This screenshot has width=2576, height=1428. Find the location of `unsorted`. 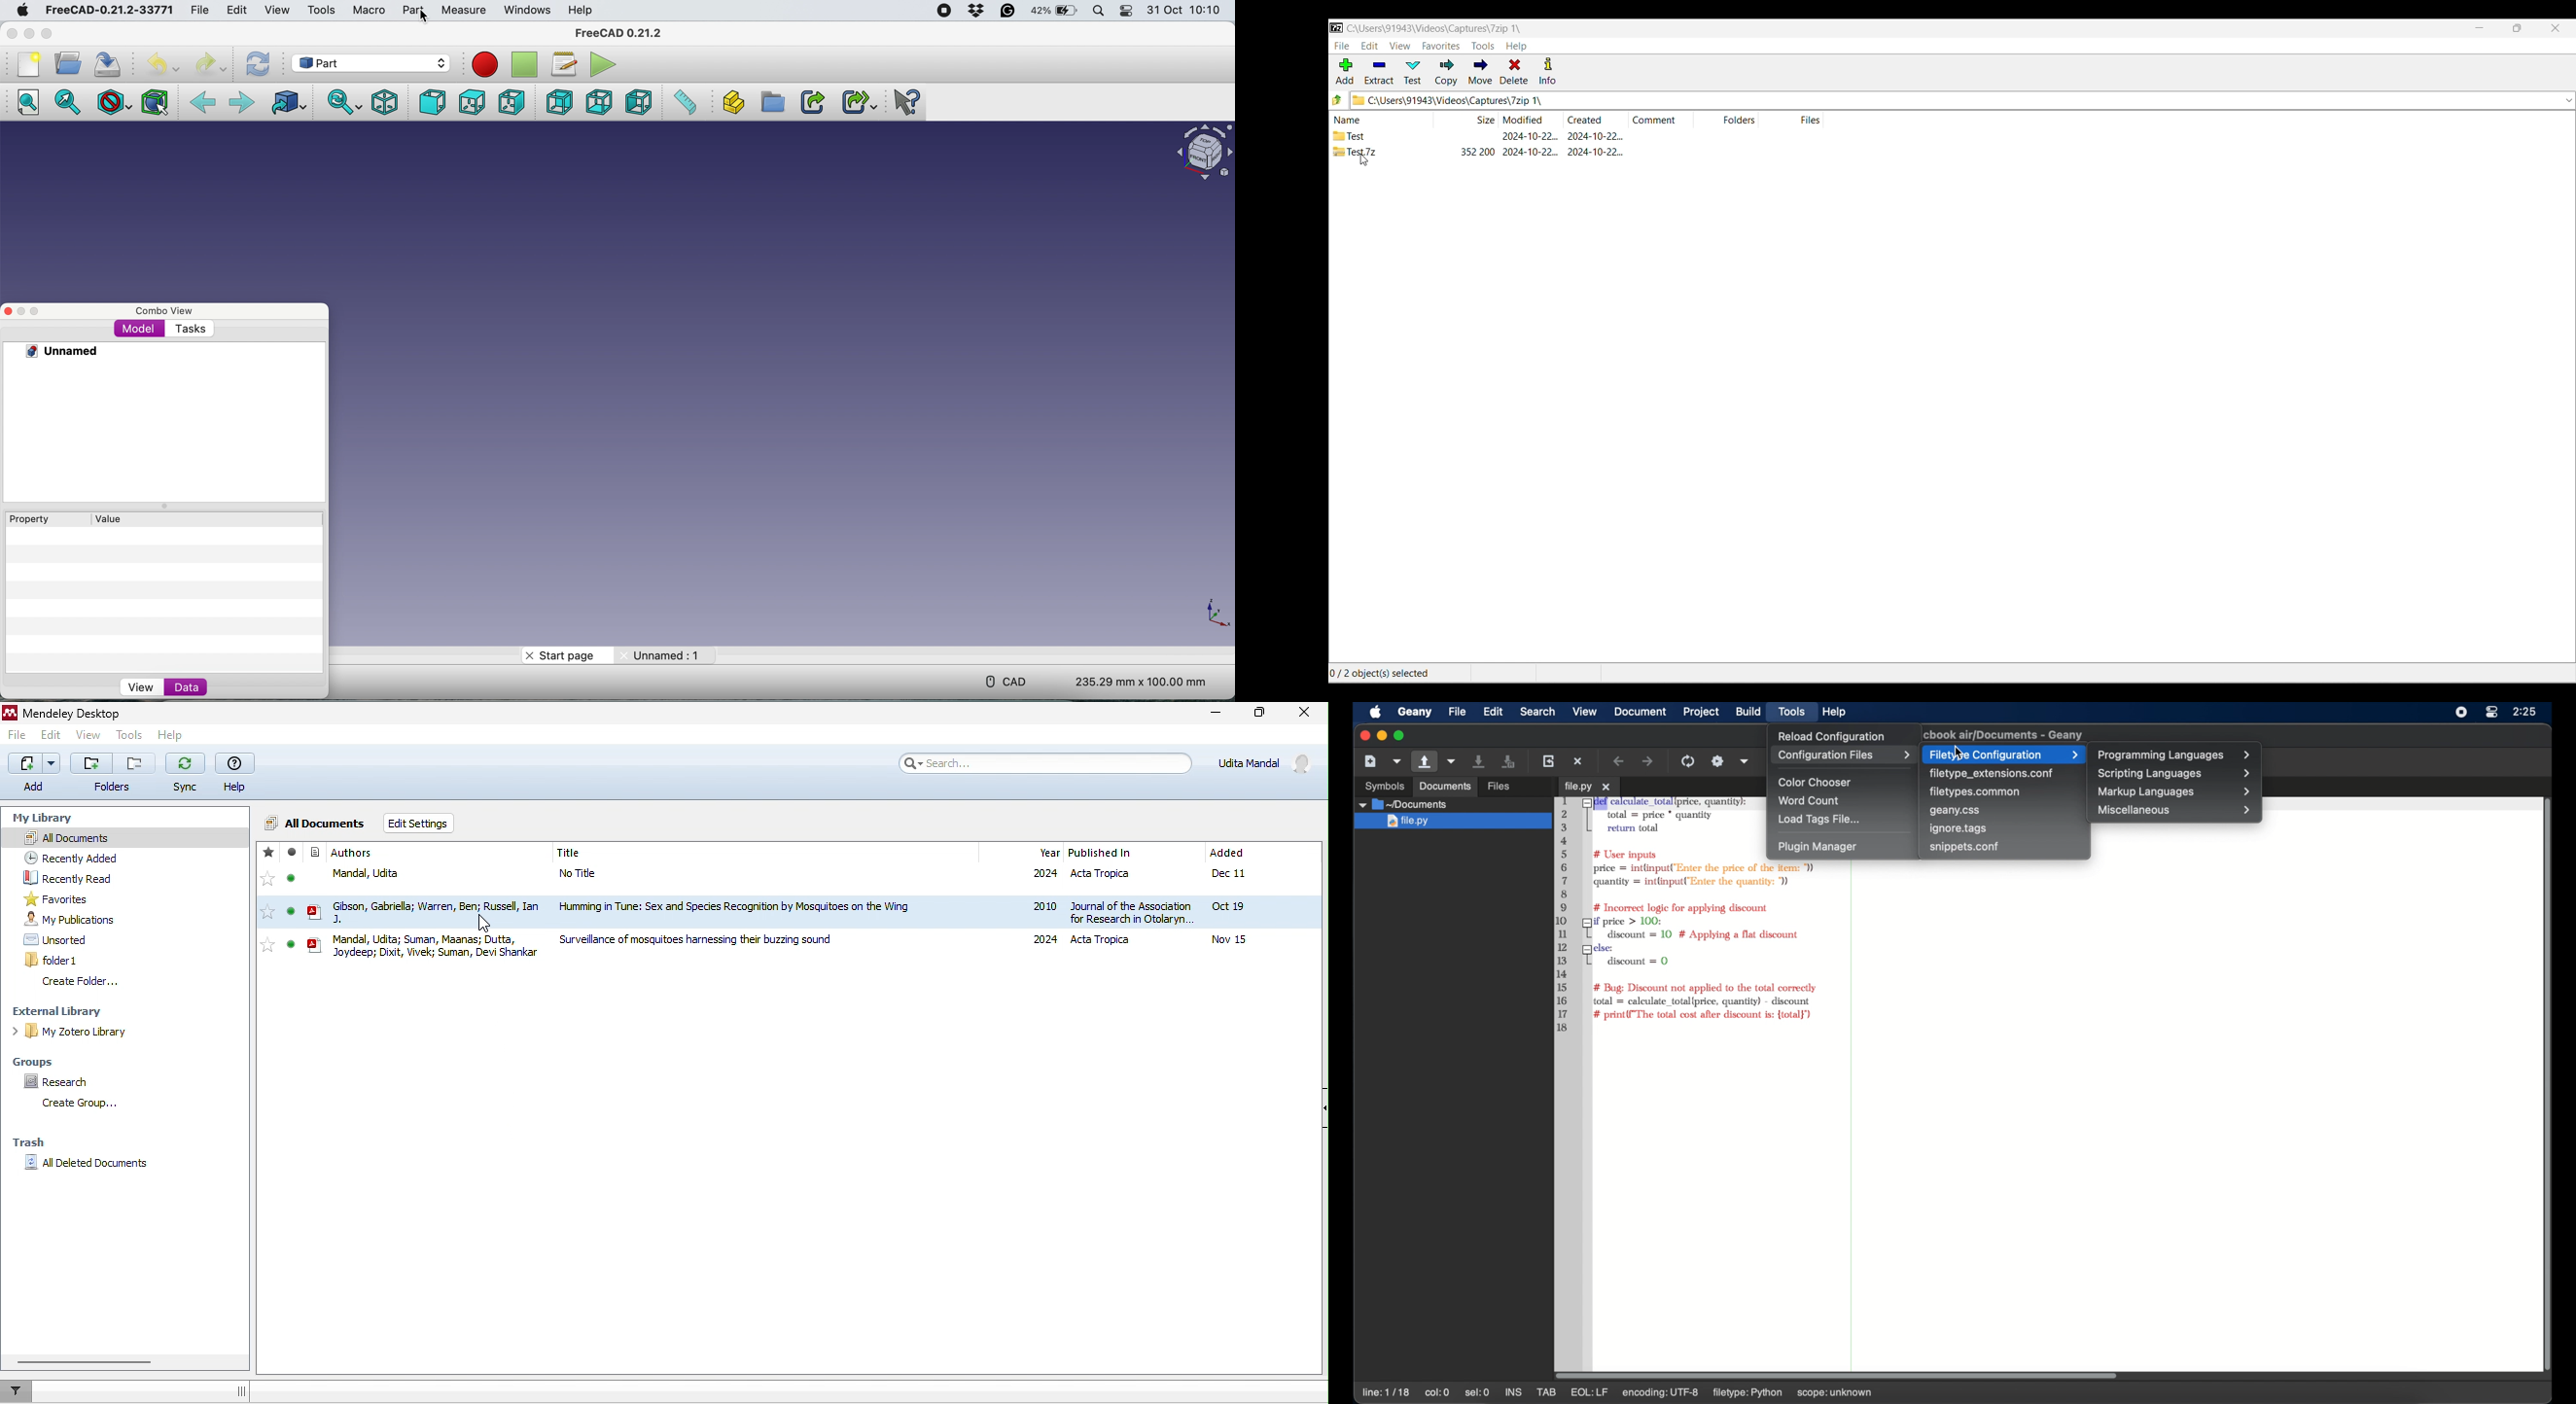

unsorted is located at coordinates (60, 940).